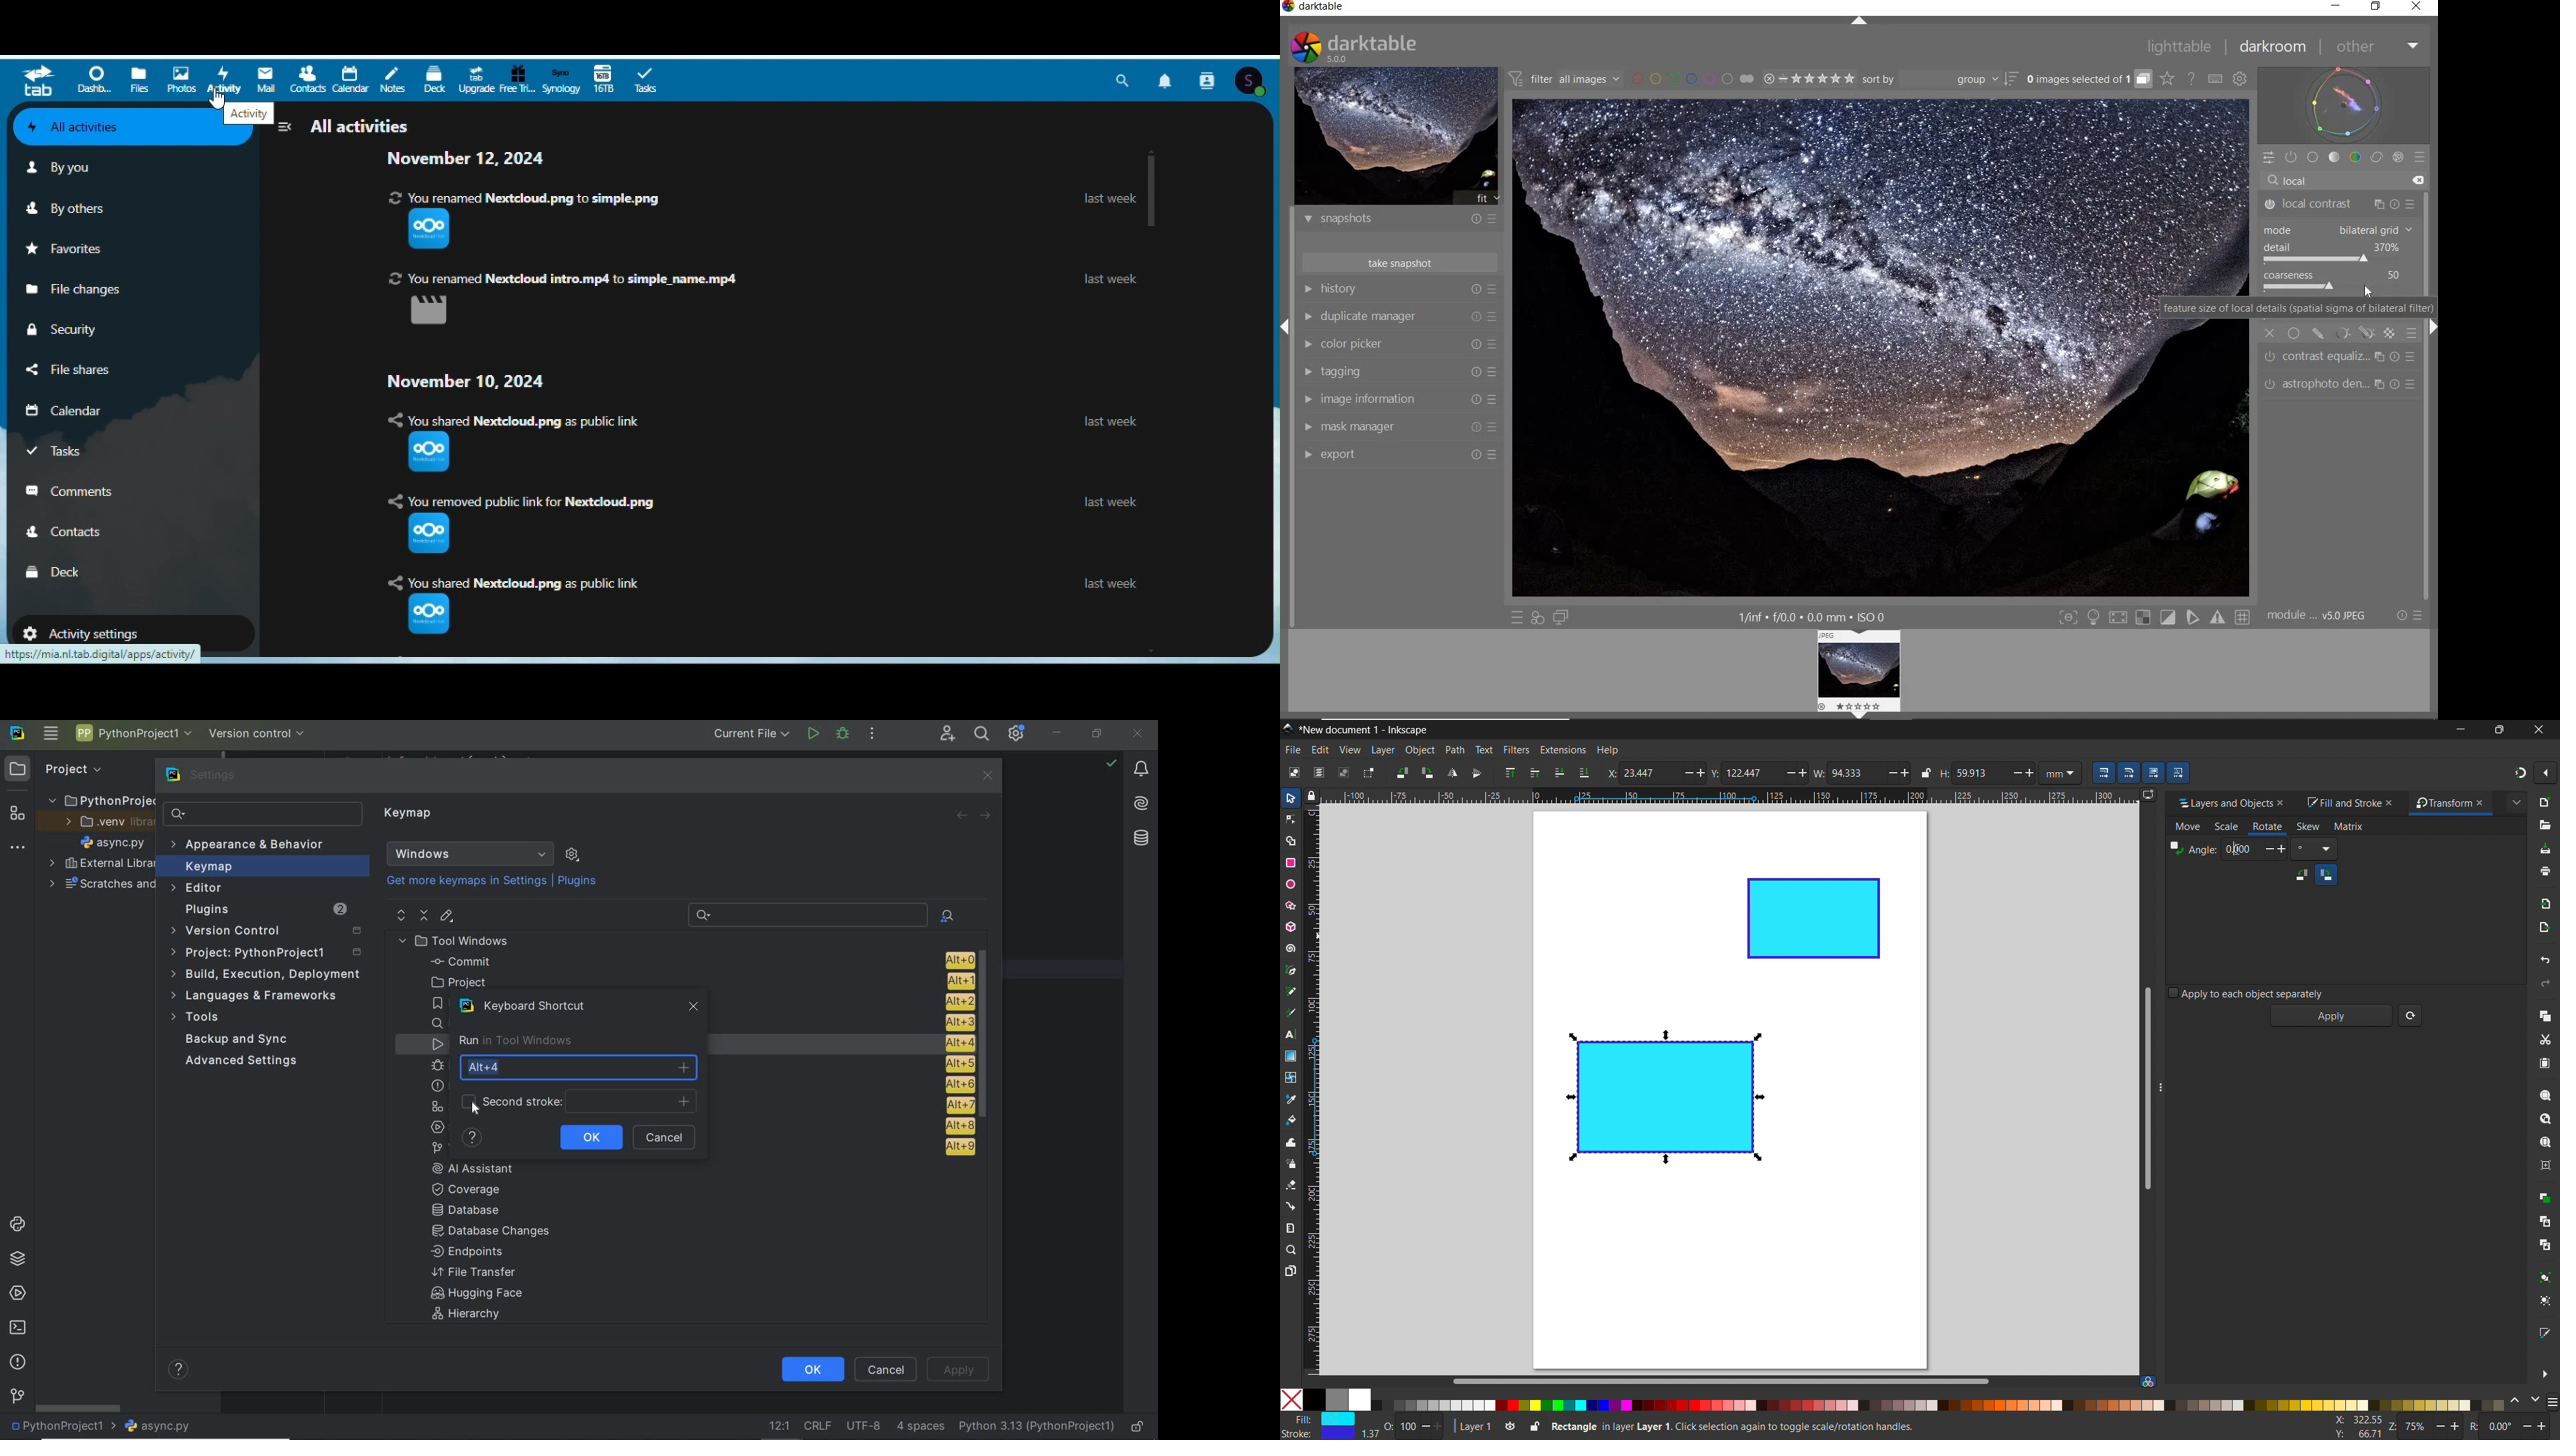  I want to click on Files, so click(139, 81).